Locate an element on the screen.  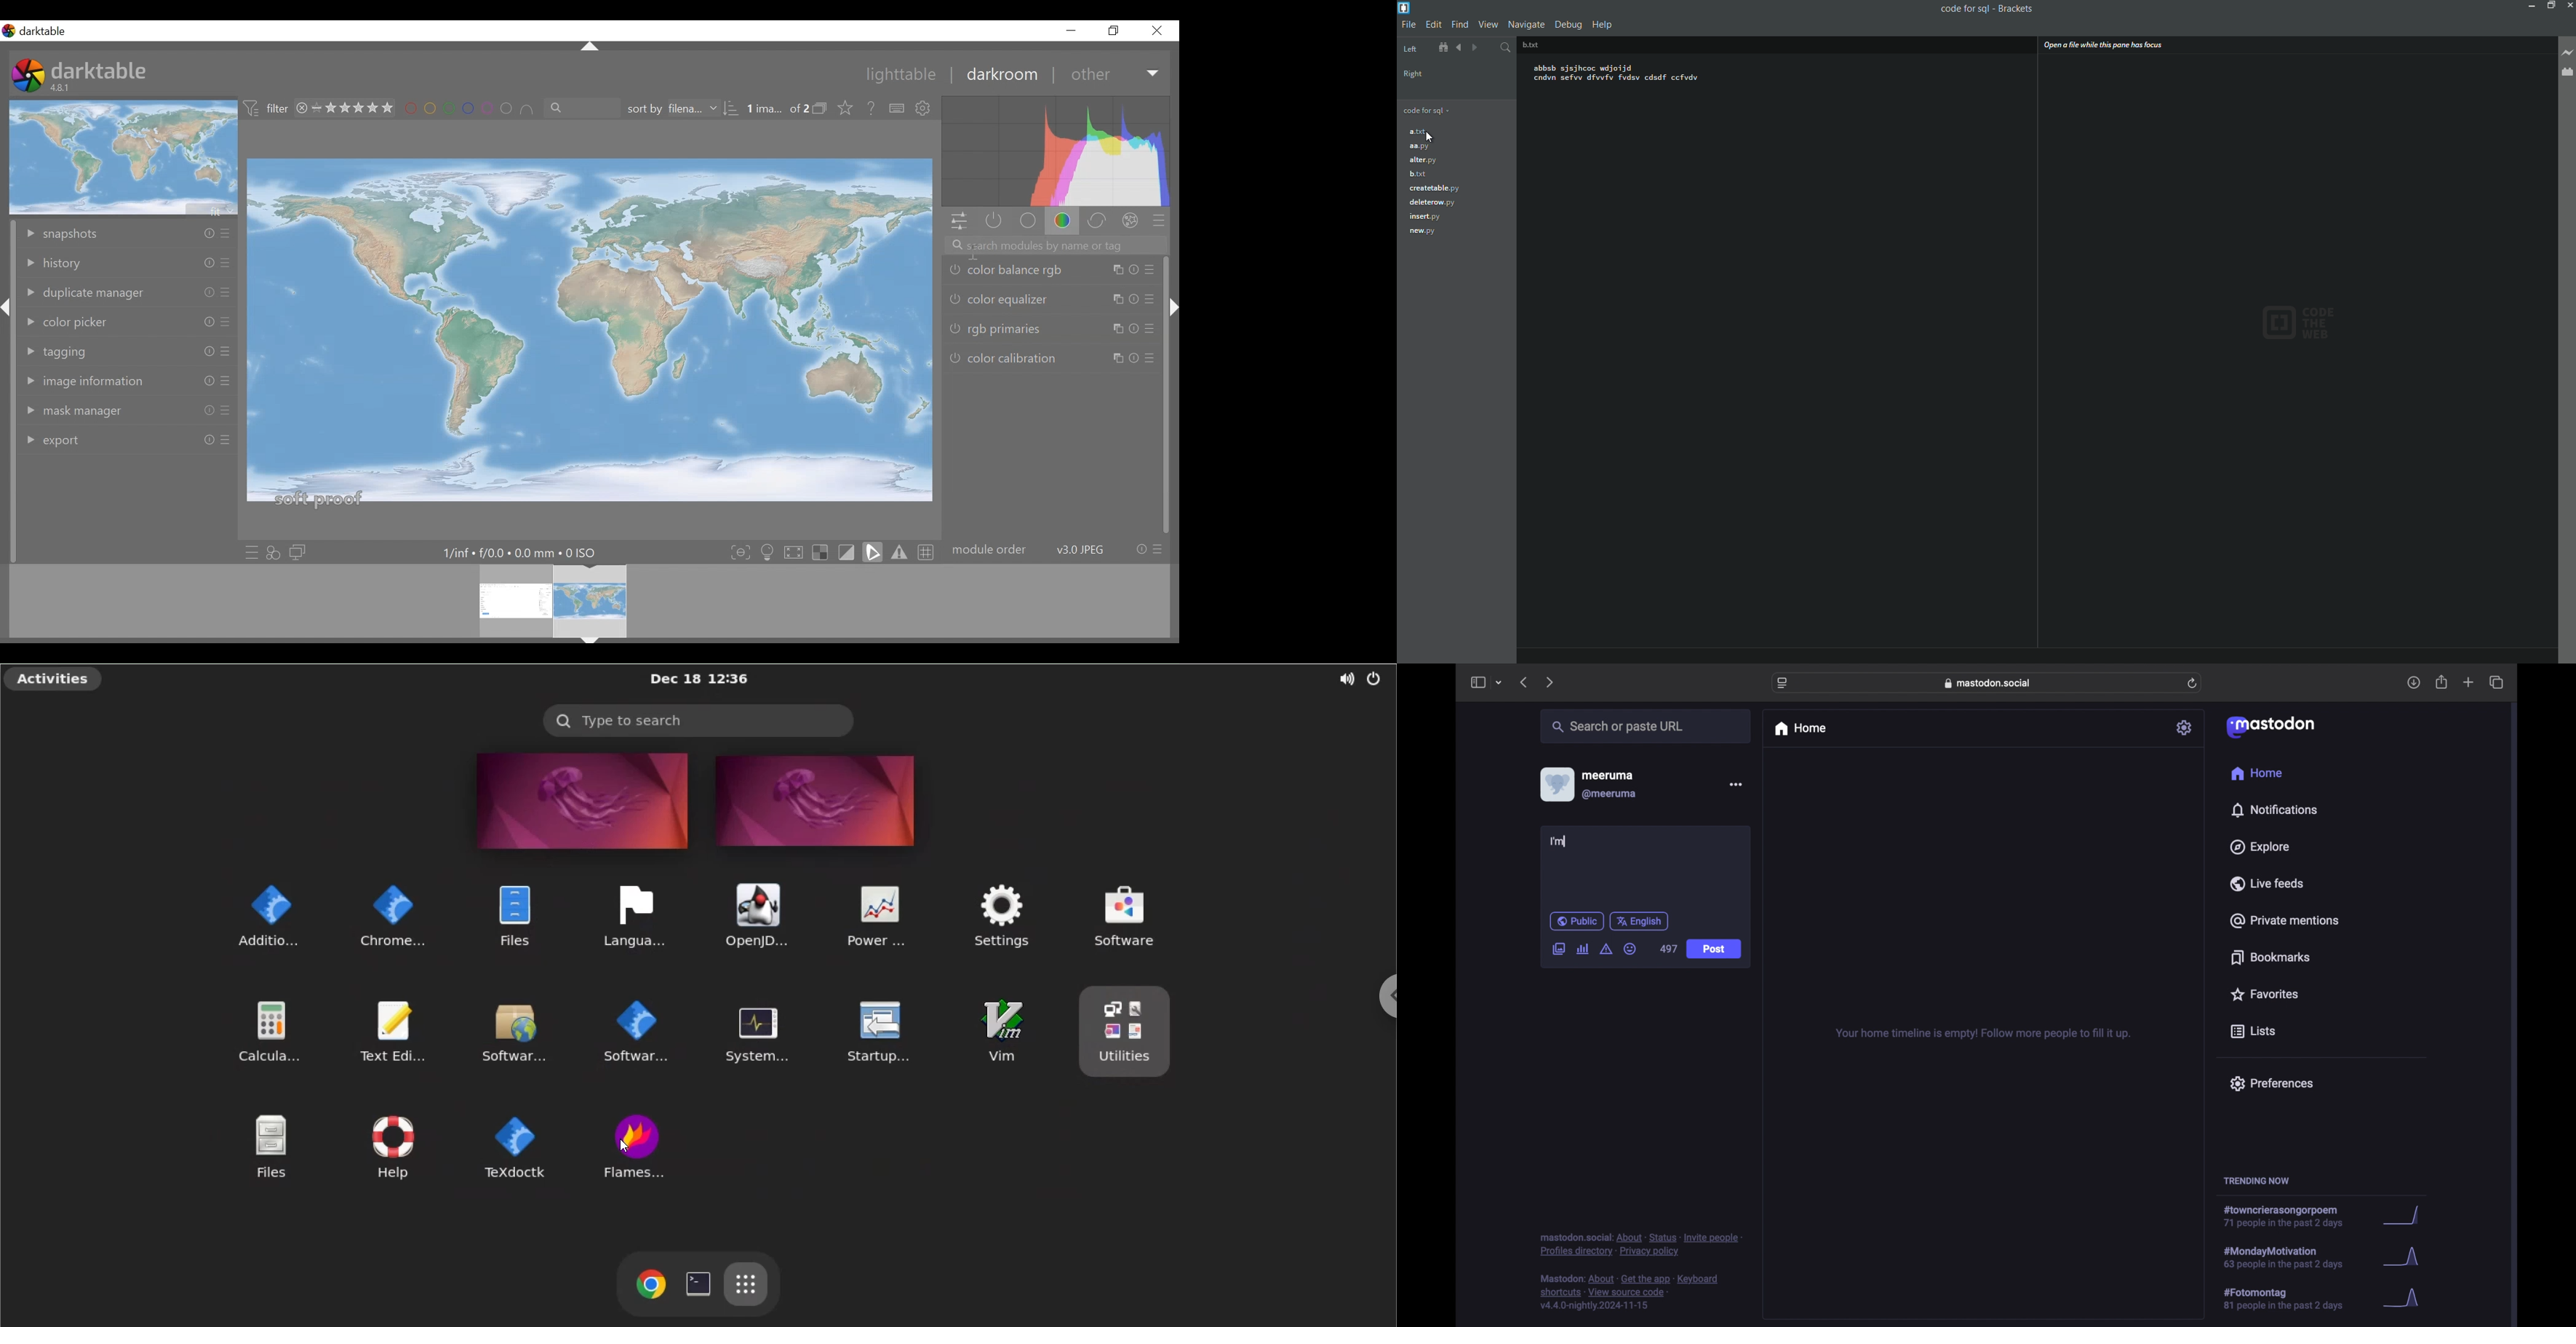
next is located at coordinates (1549, 683).